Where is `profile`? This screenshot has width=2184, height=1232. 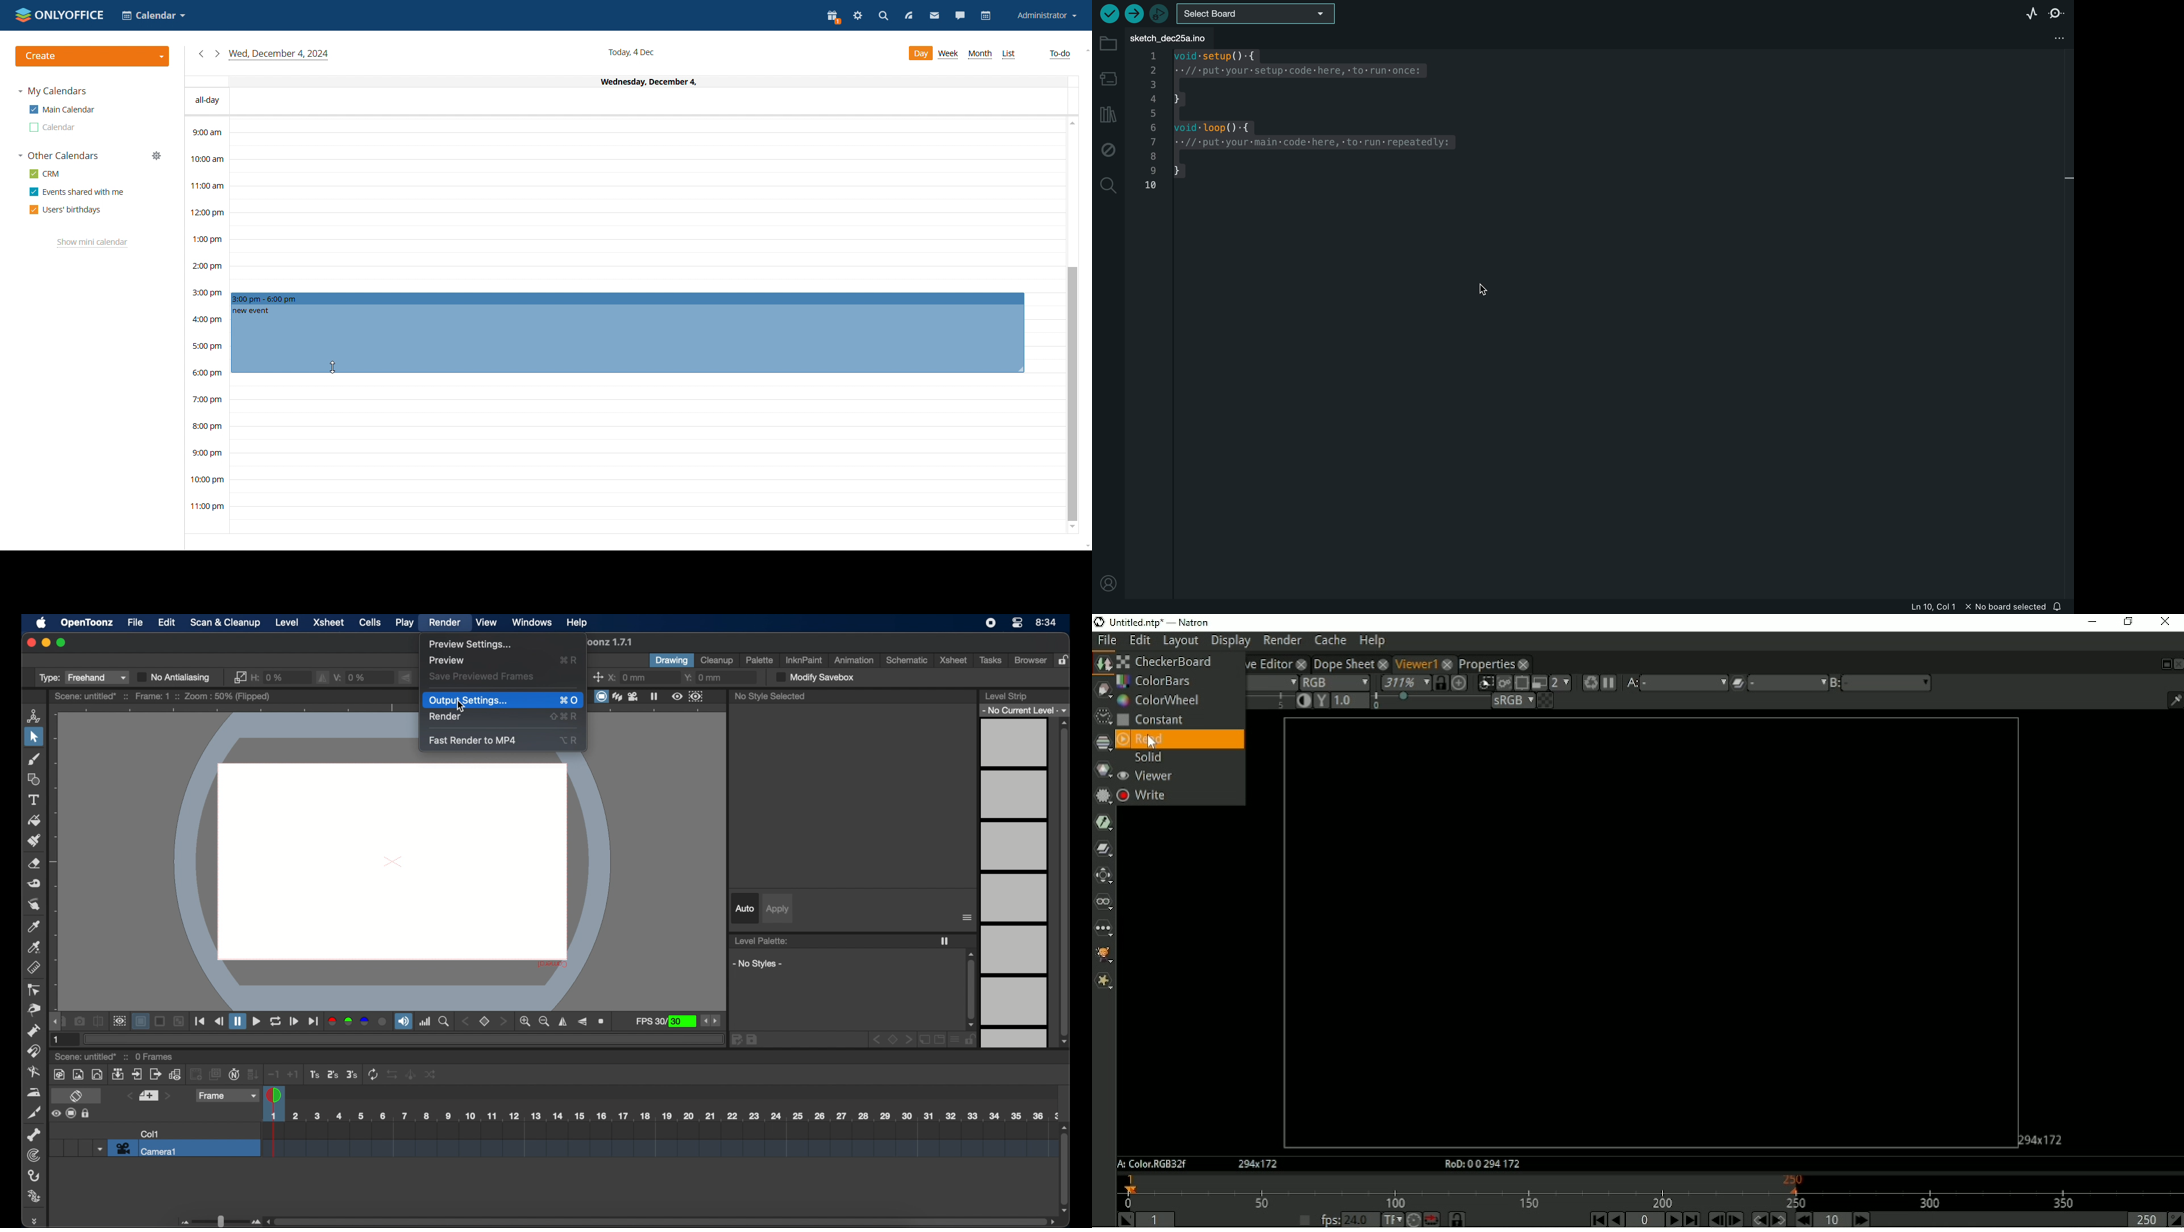 profile is located at coordinates (1108, 579).